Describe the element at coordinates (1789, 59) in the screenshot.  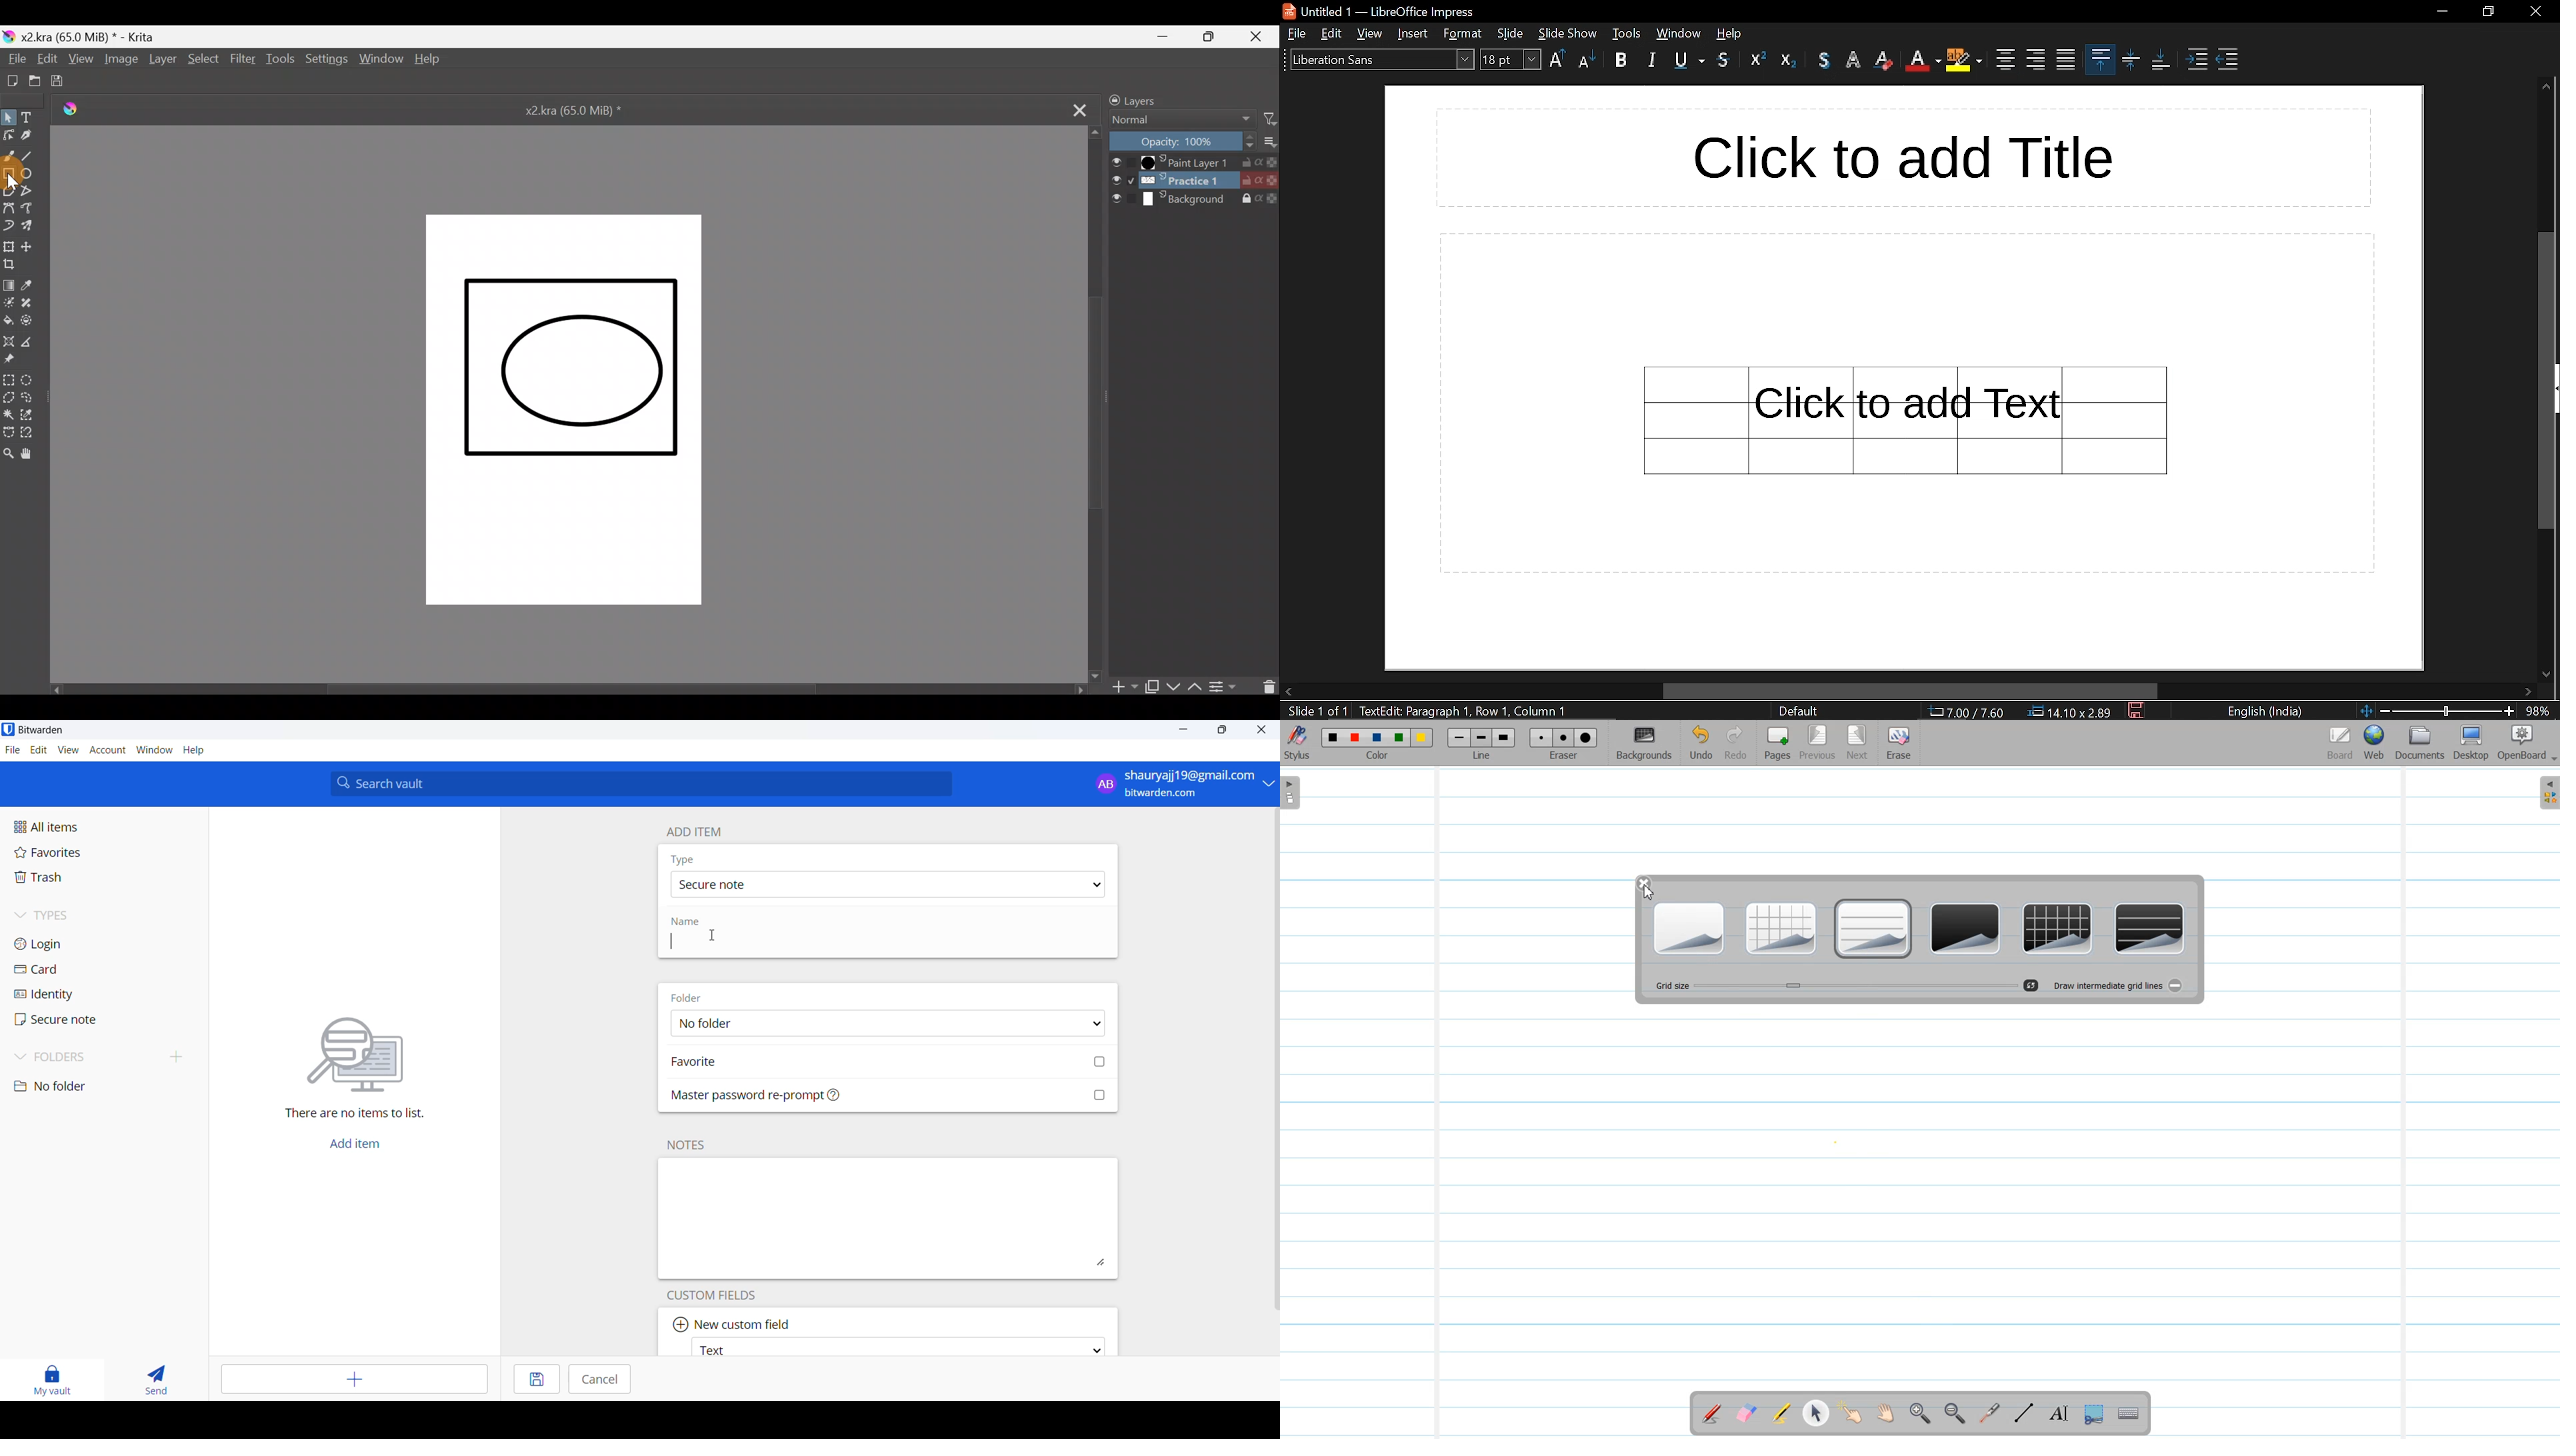
I see `subscript` at that location.